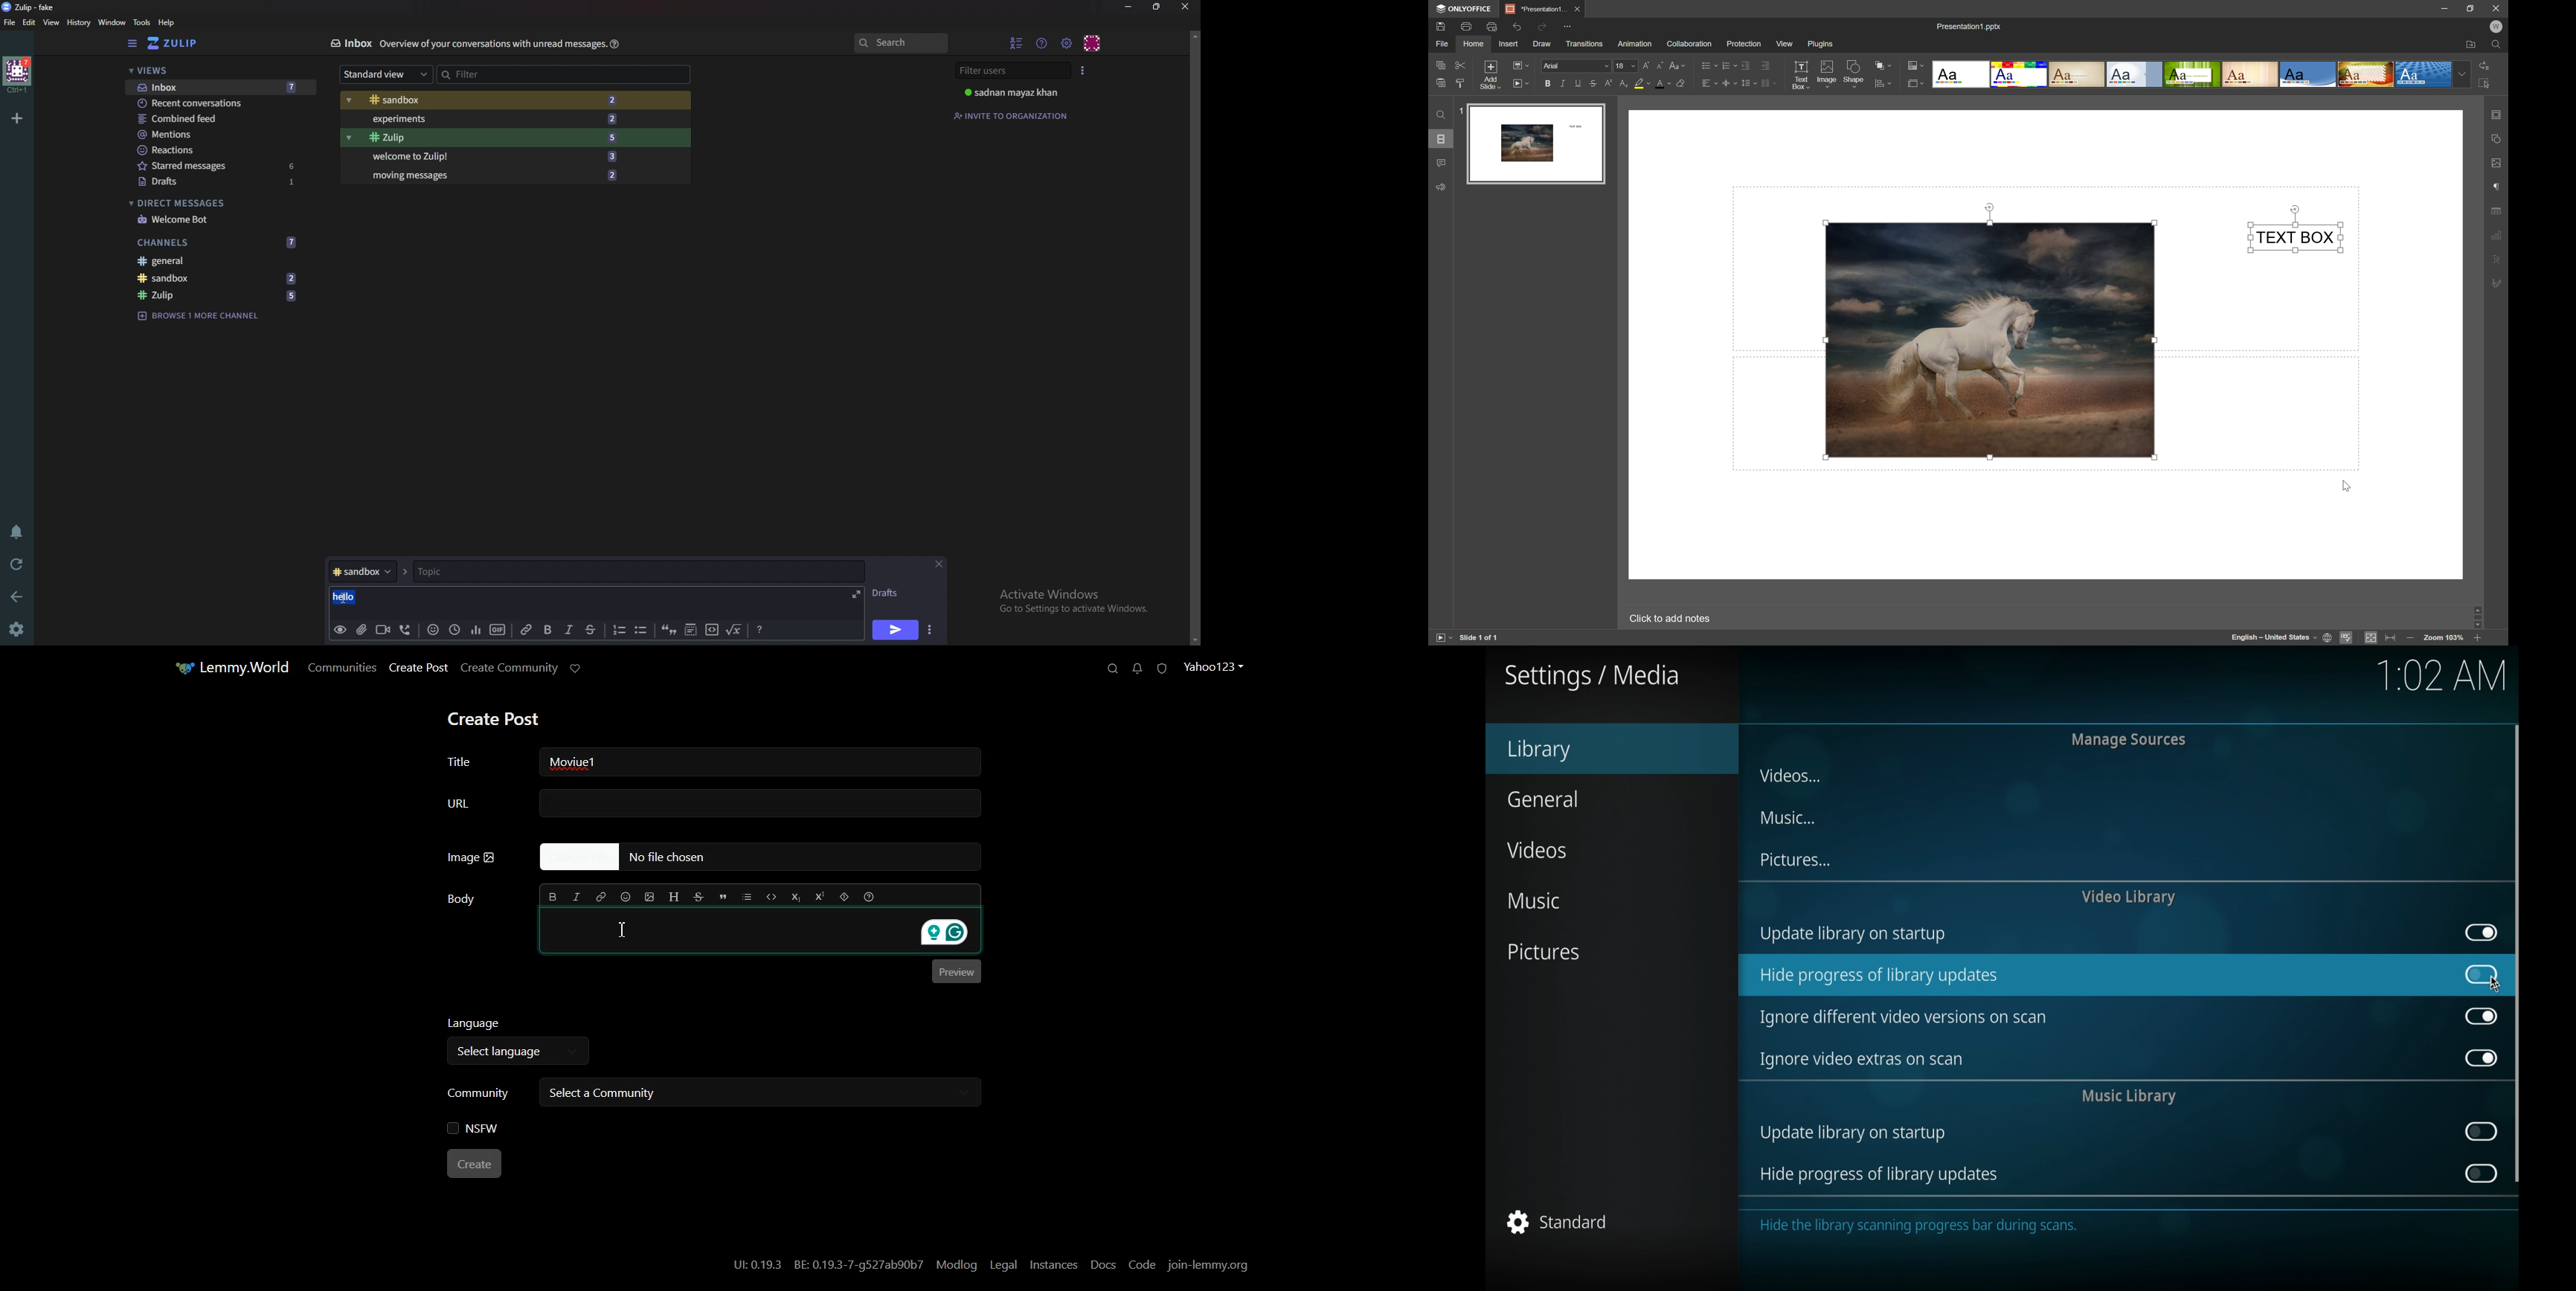 This screenshot has width=2576, height=1316. What do you see at coordinates (113, 22) in the screenshot?
I see `Window` at bounding box center [113, 22].